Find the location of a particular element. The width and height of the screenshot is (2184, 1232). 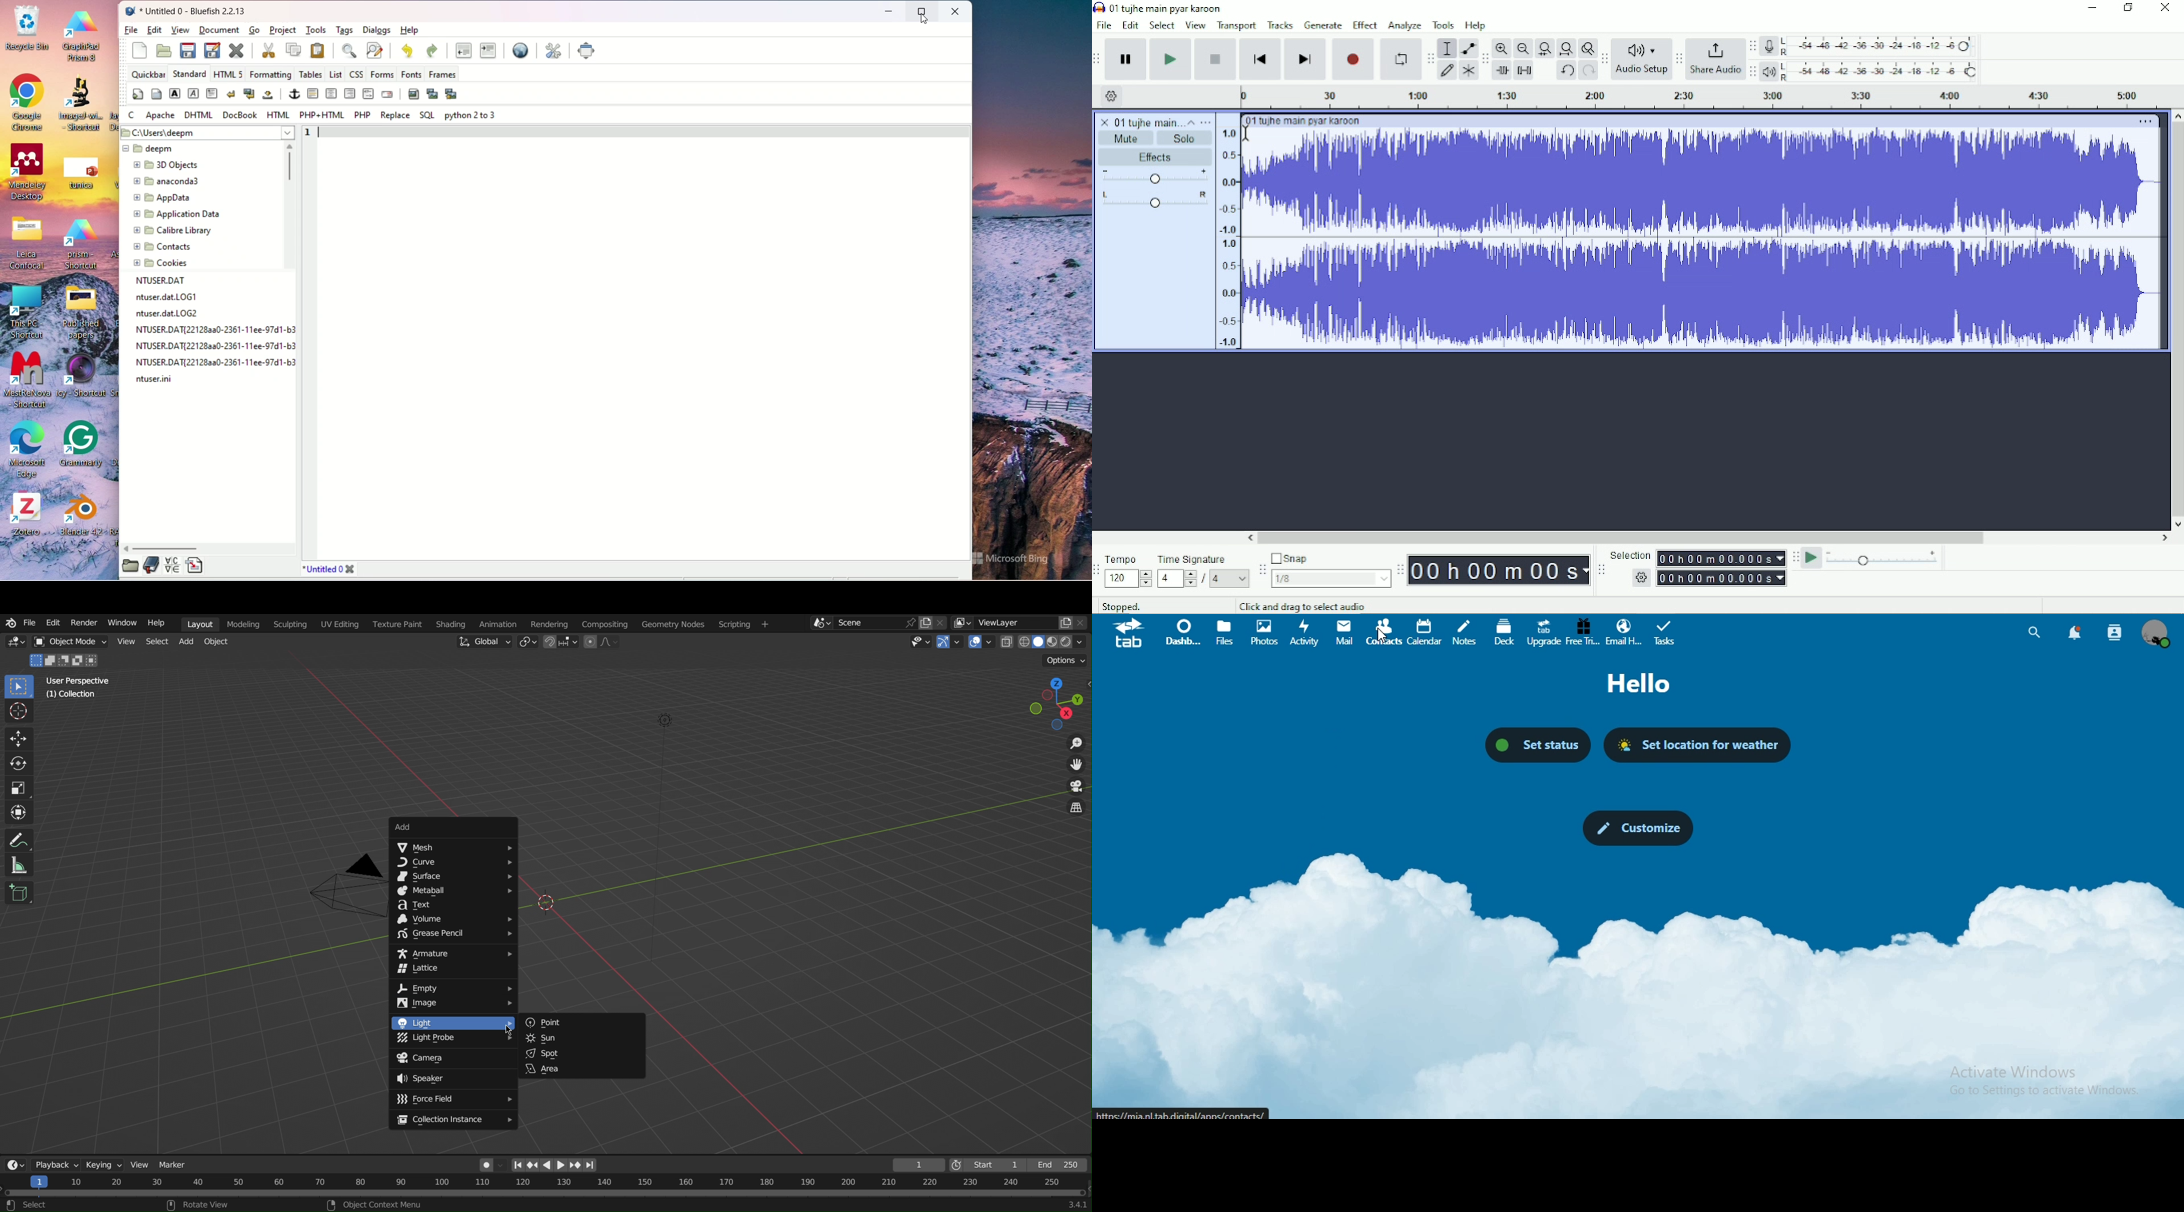

Measure is located at coordinates (21, 865).